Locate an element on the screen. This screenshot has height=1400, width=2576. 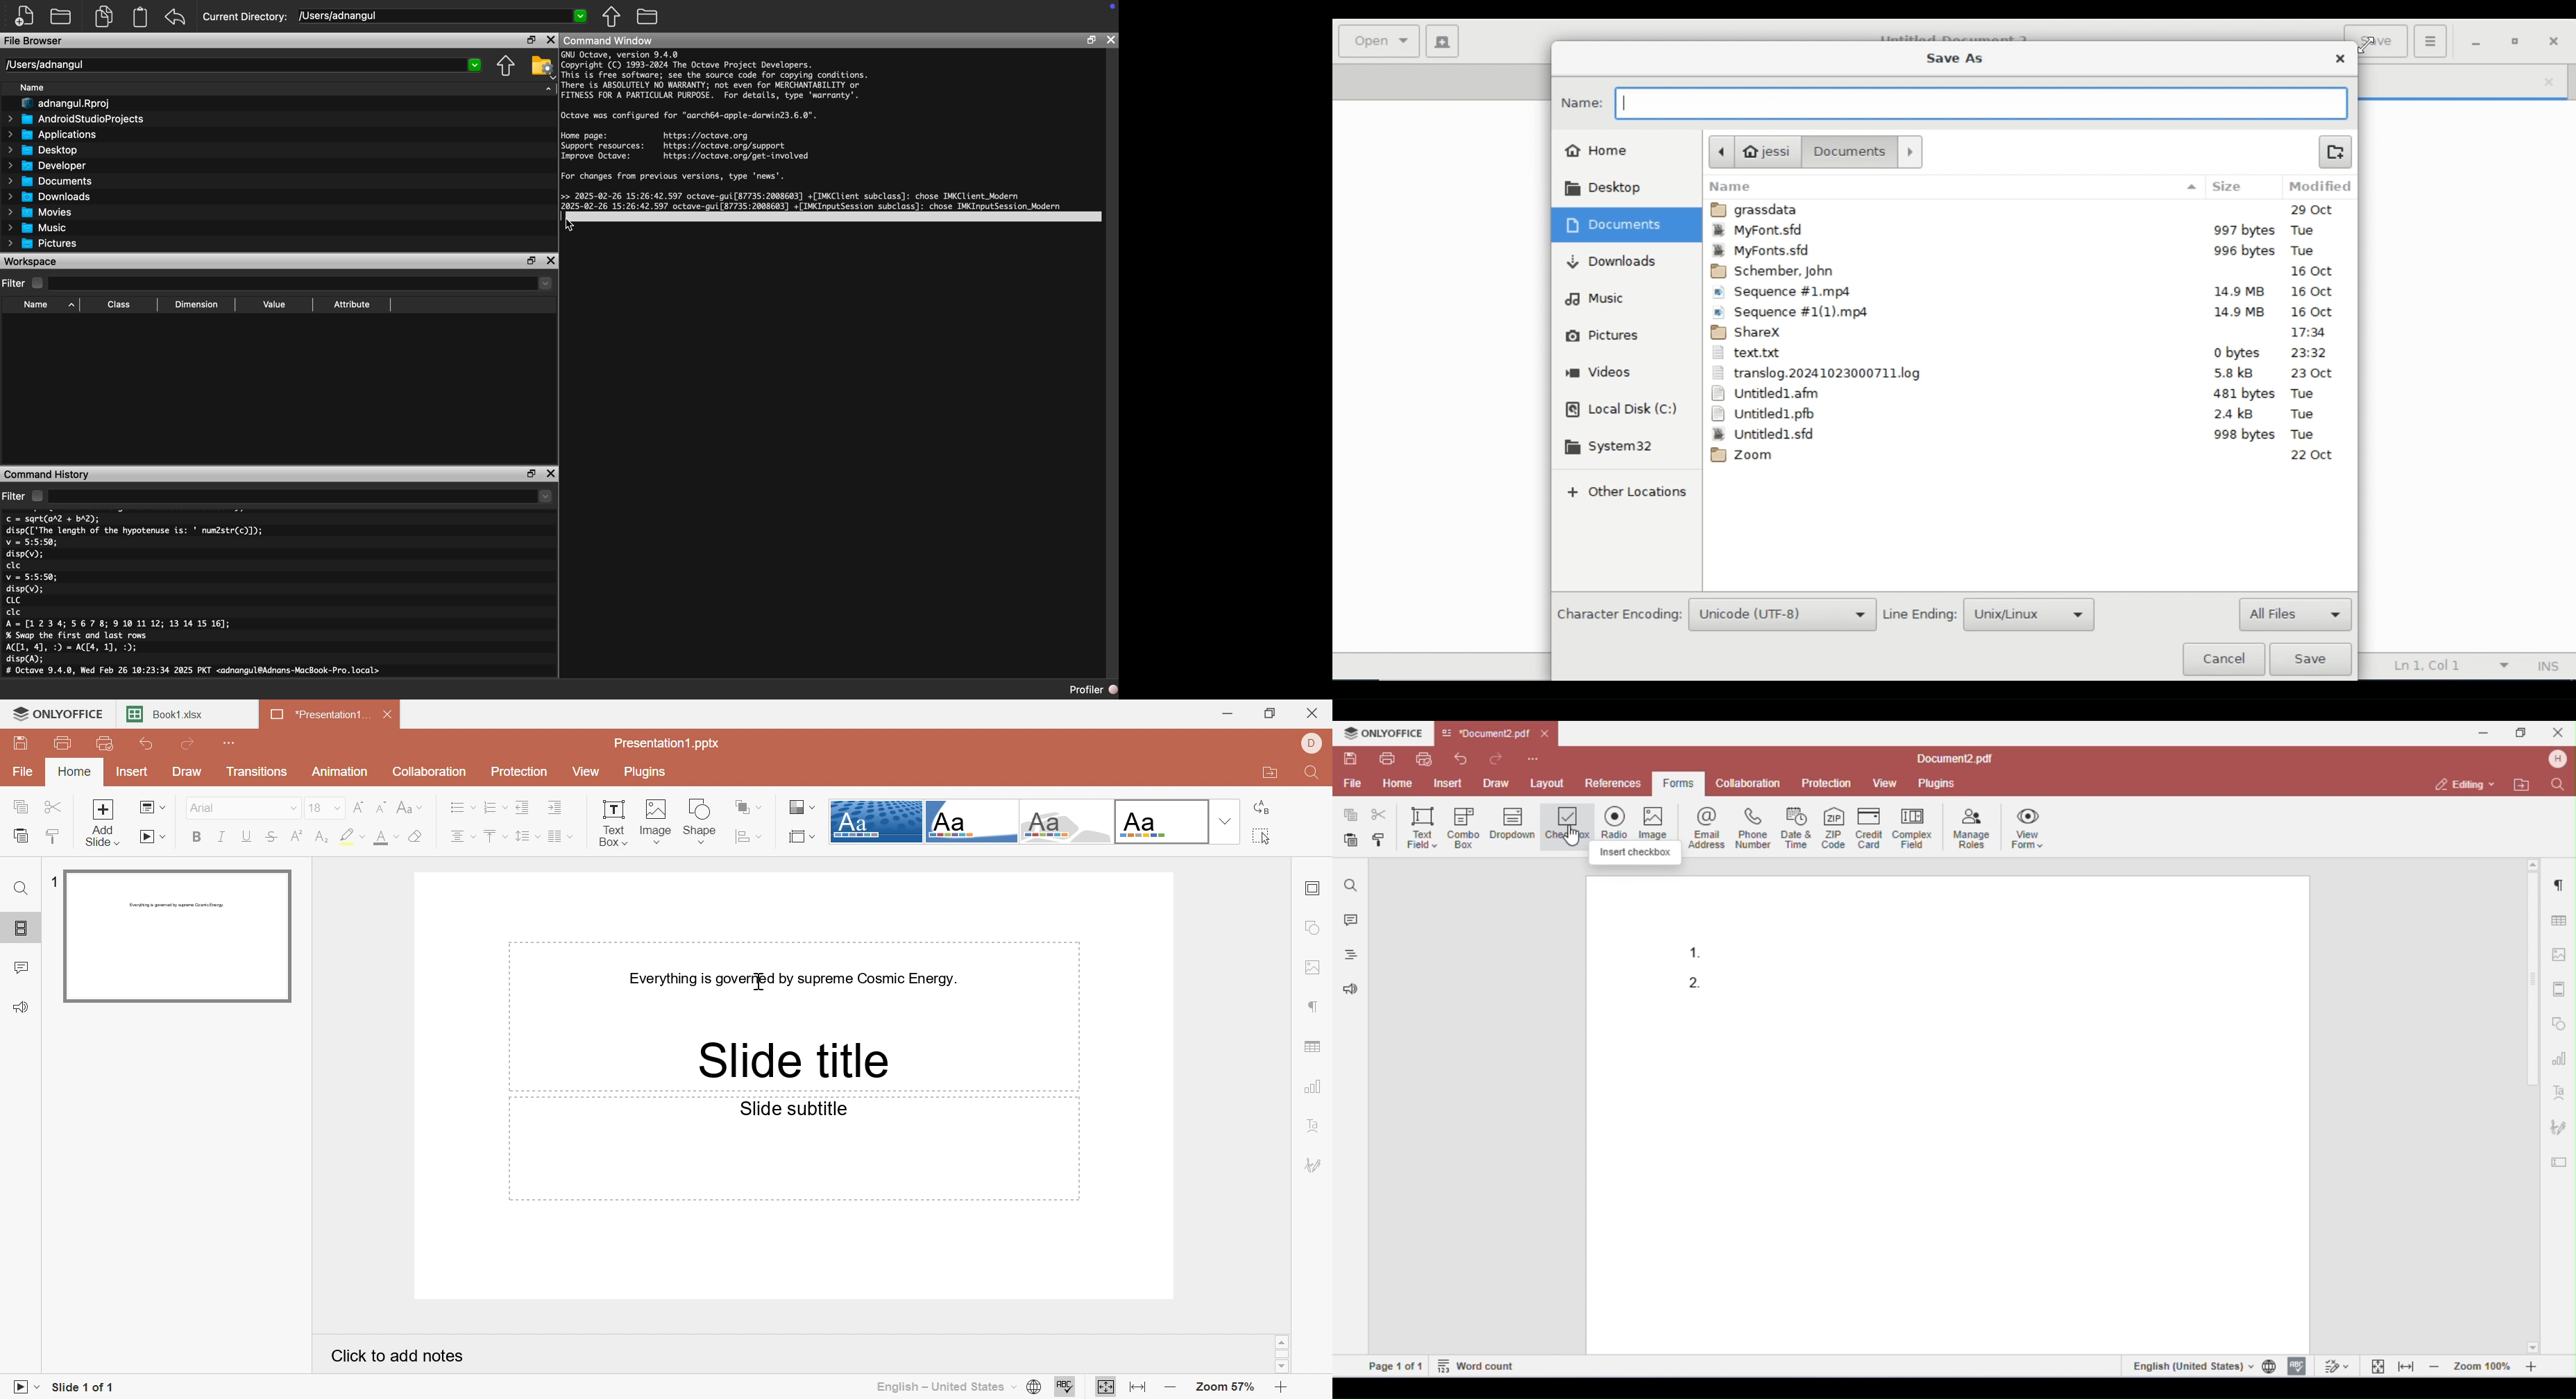
Save is located at coordinates (24, 743).